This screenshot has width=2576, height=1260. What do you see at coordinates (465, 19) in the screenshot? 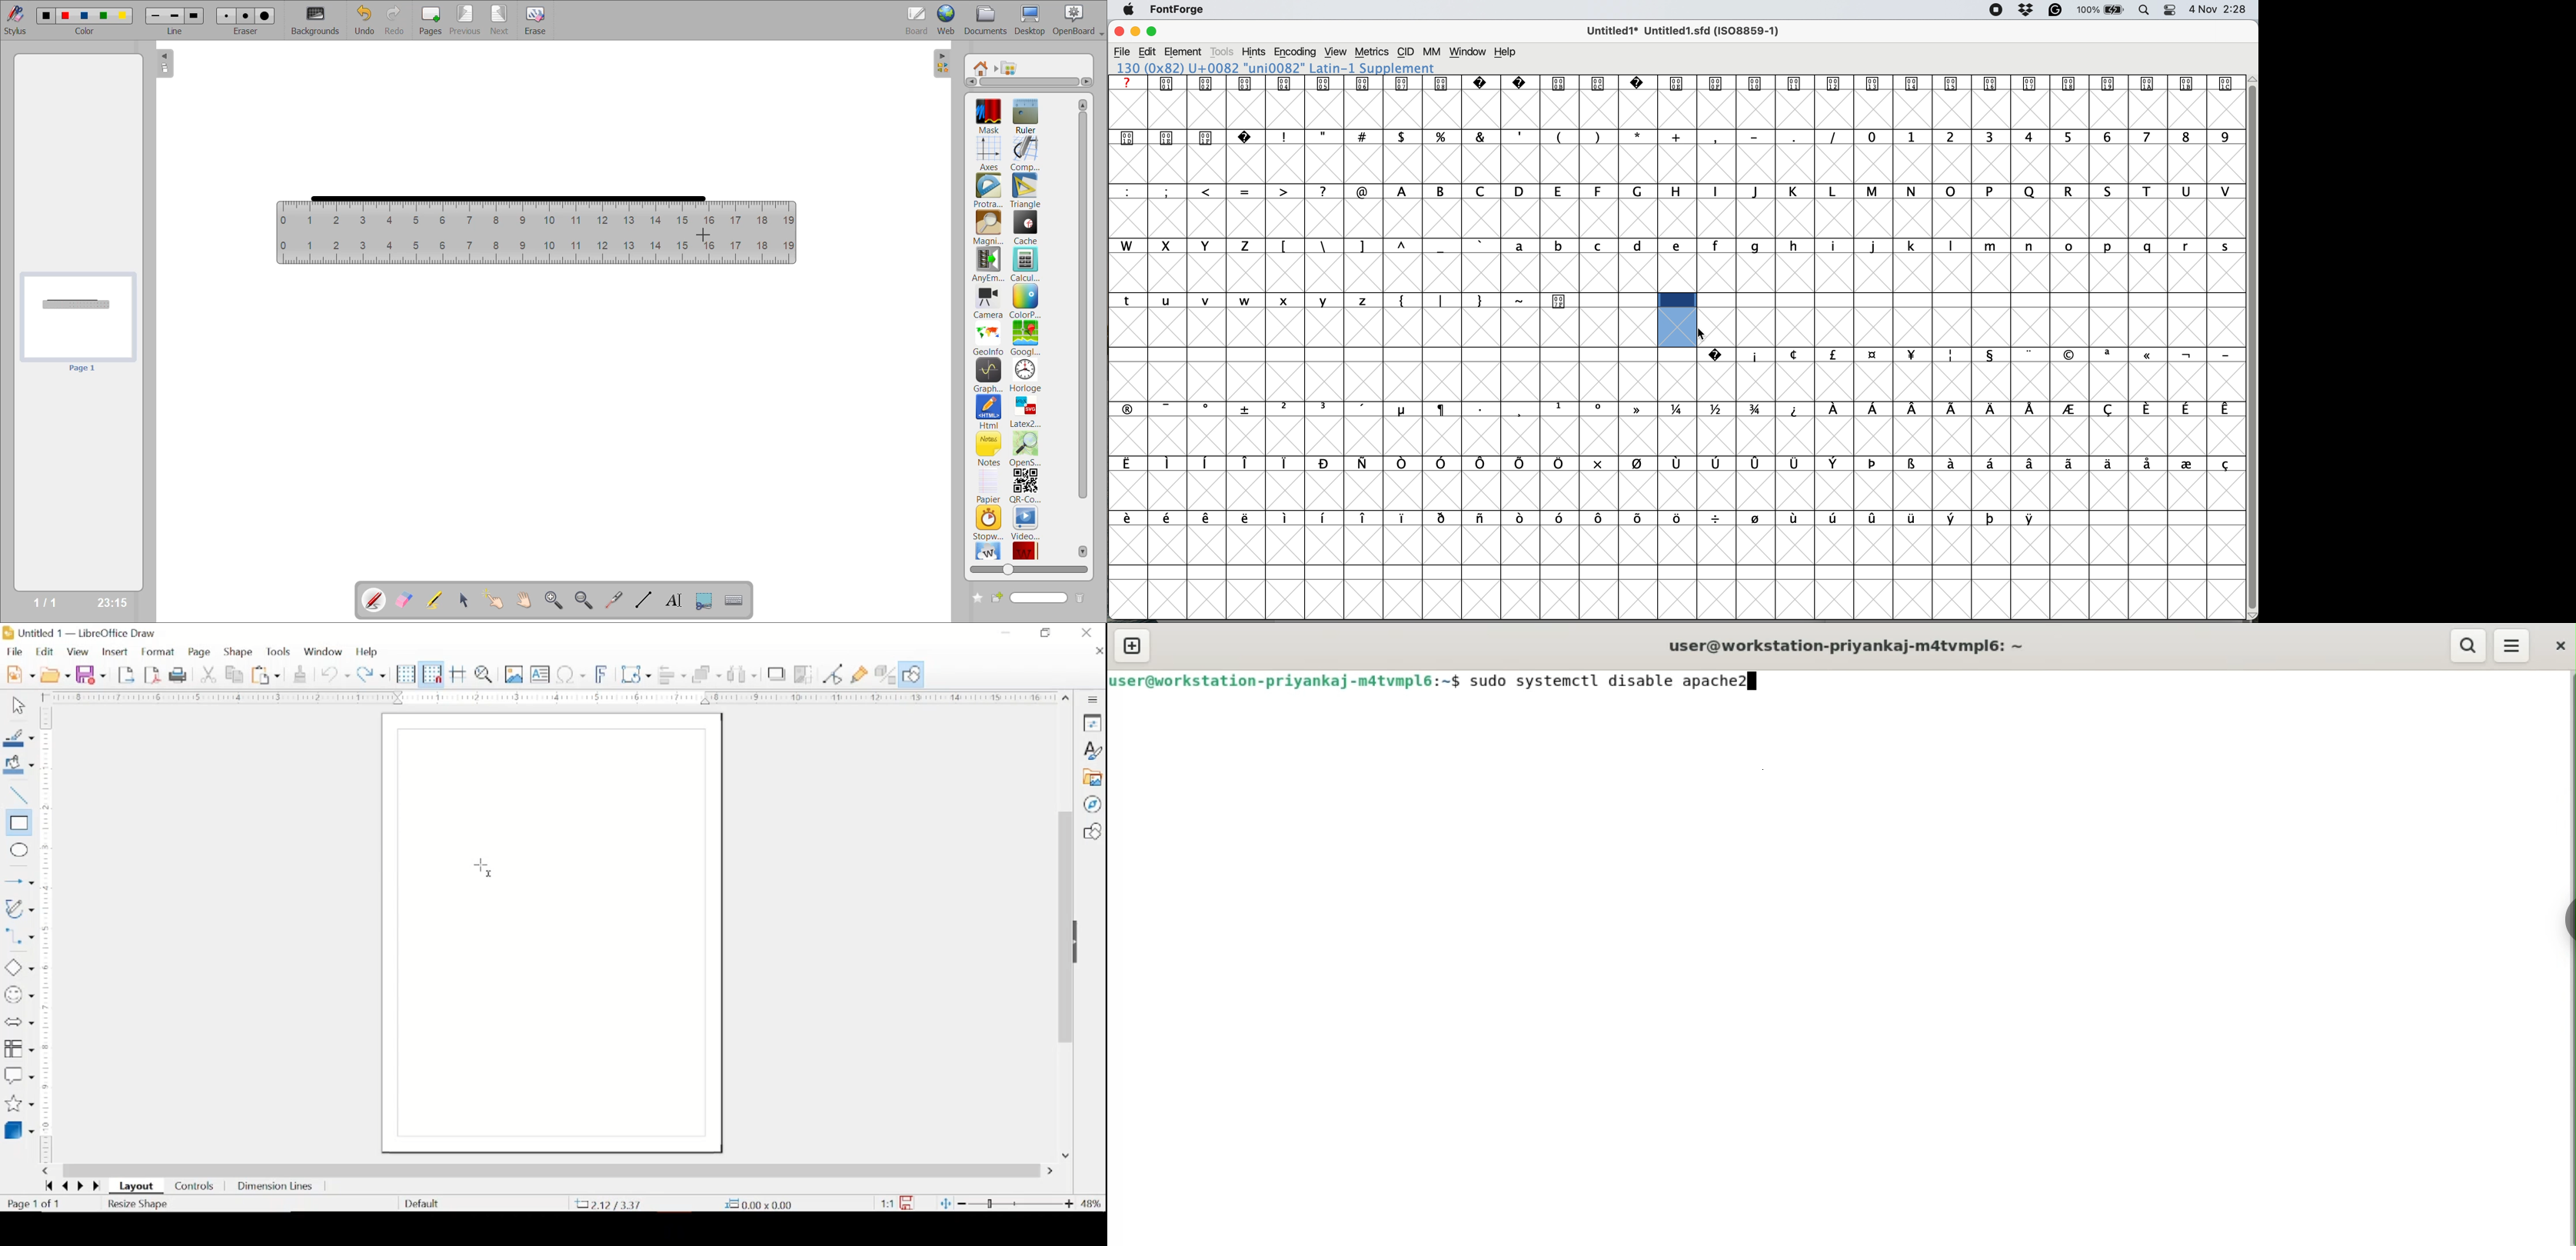
I see `previous` at bounding box center [465, 19].